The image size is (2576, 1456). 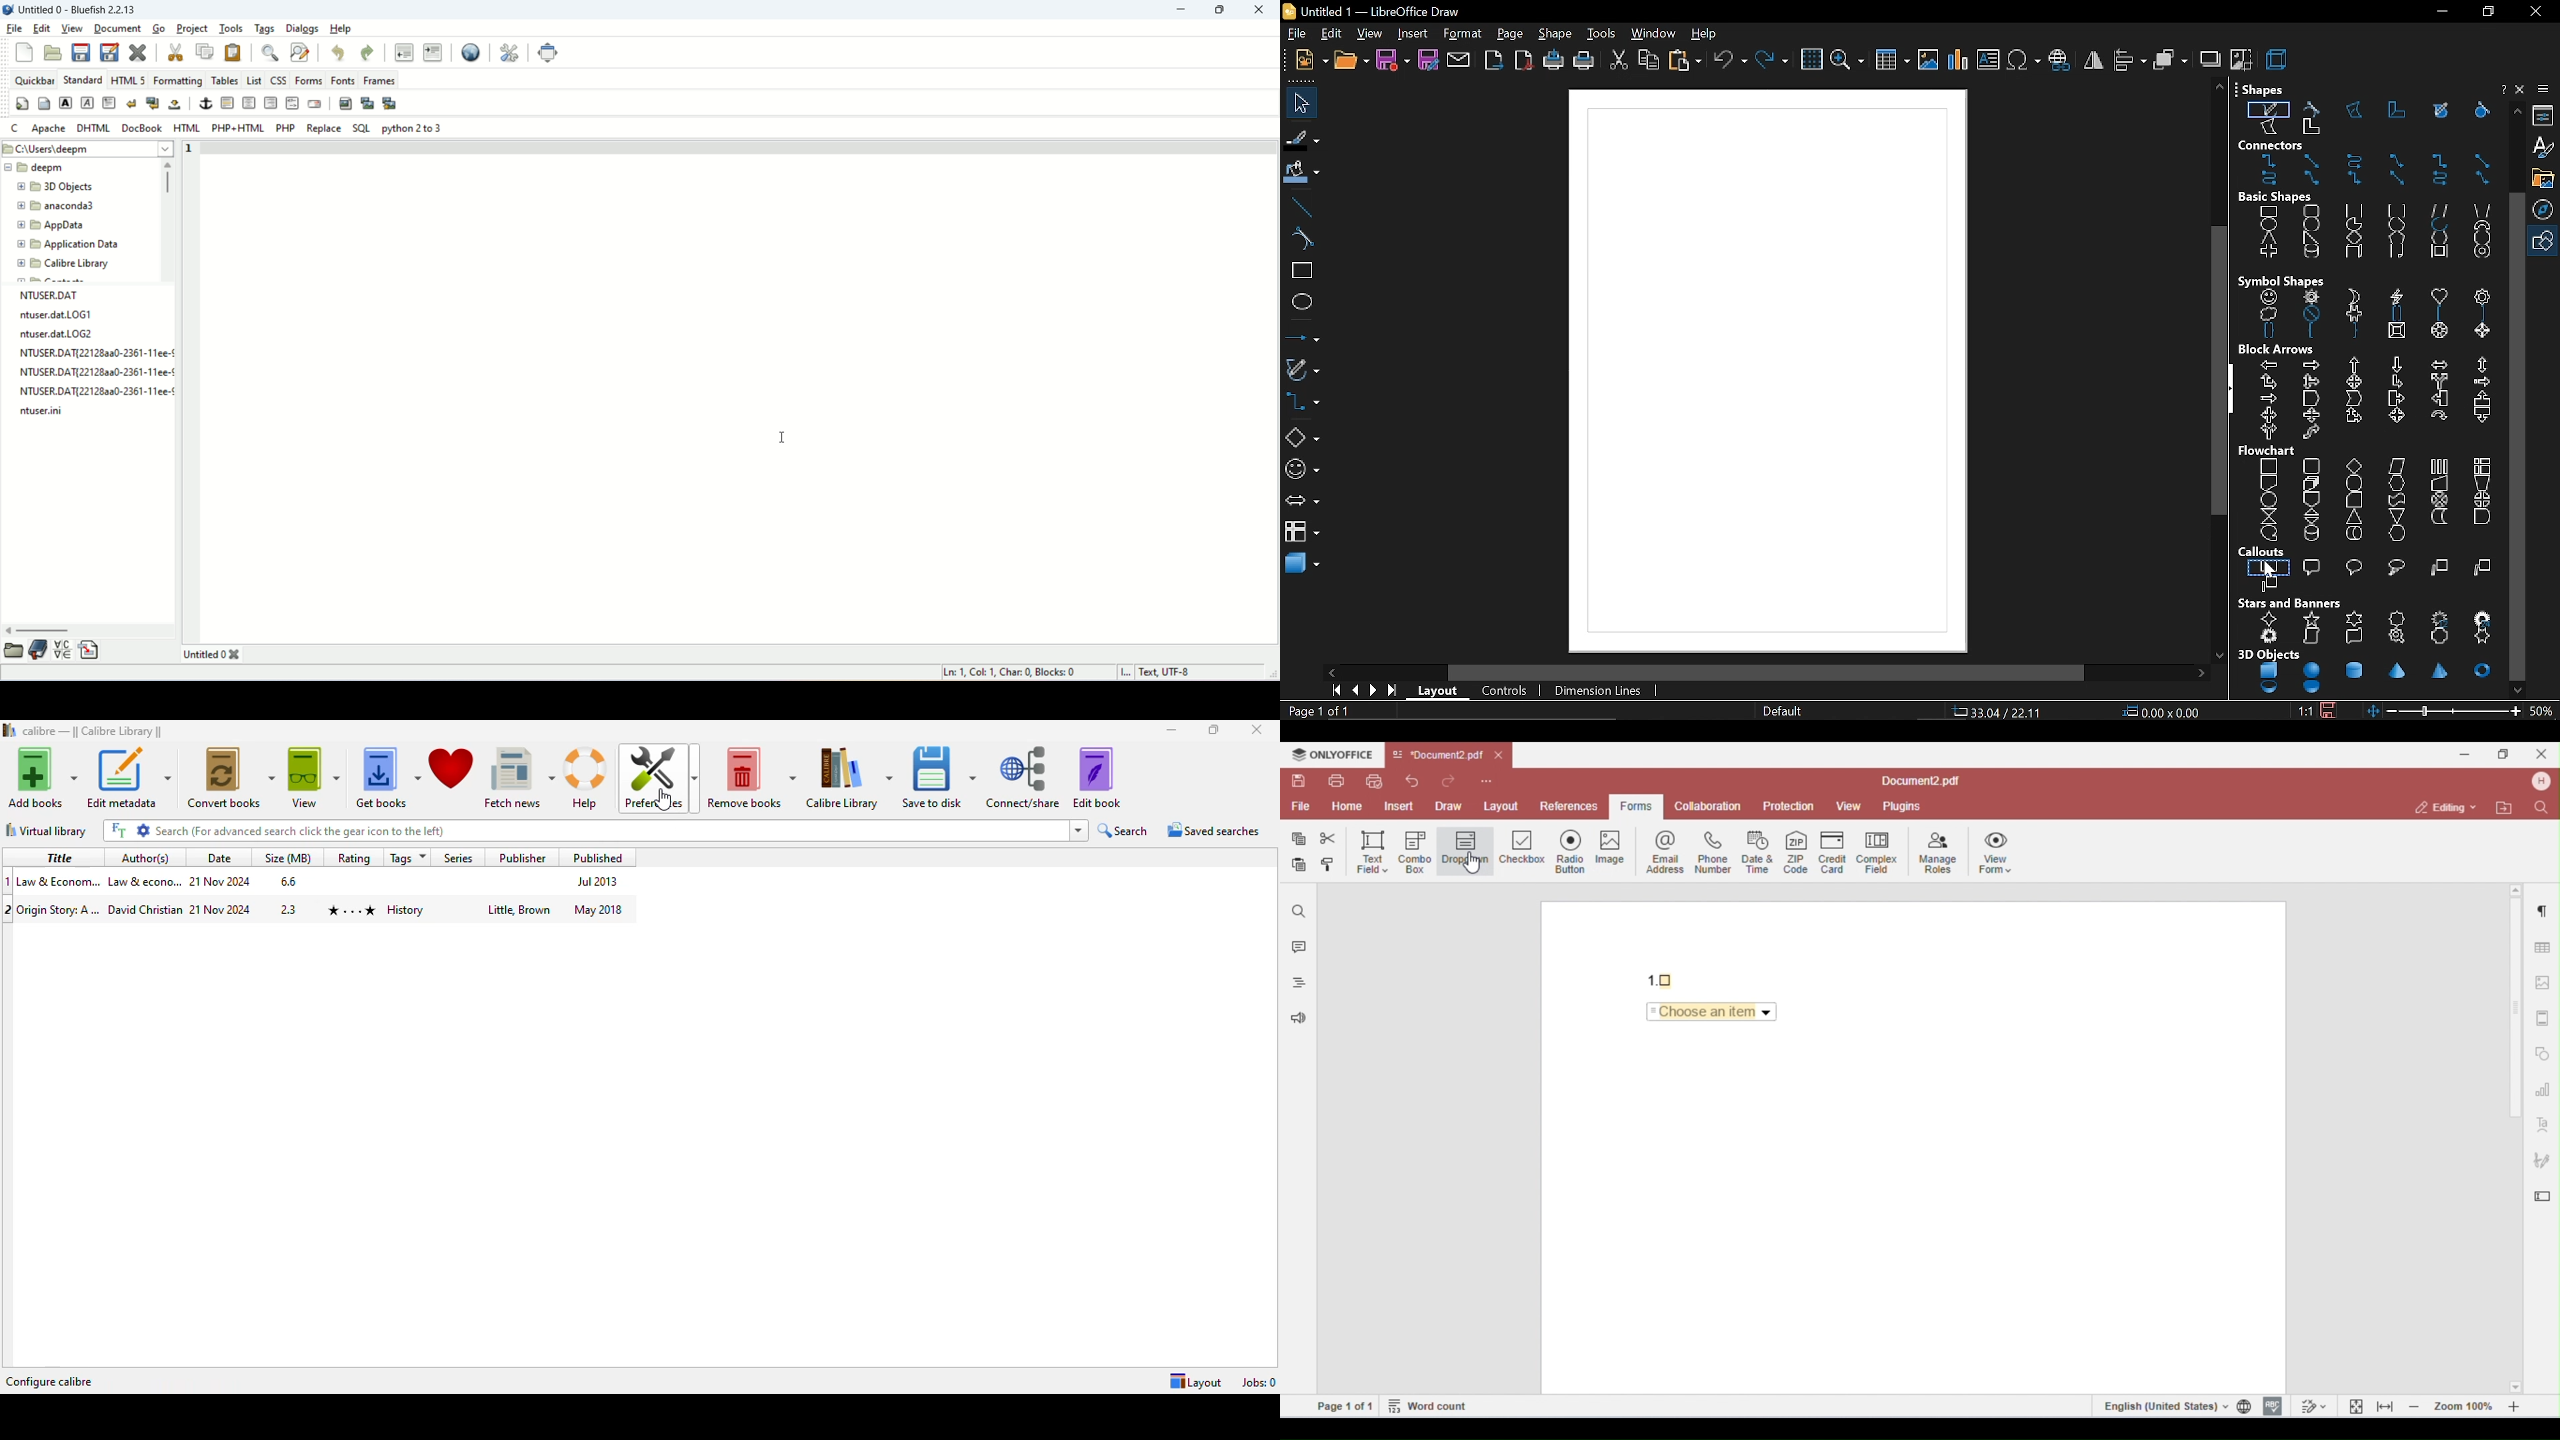 I want to click on line 3, so click(x=2270, y=583).